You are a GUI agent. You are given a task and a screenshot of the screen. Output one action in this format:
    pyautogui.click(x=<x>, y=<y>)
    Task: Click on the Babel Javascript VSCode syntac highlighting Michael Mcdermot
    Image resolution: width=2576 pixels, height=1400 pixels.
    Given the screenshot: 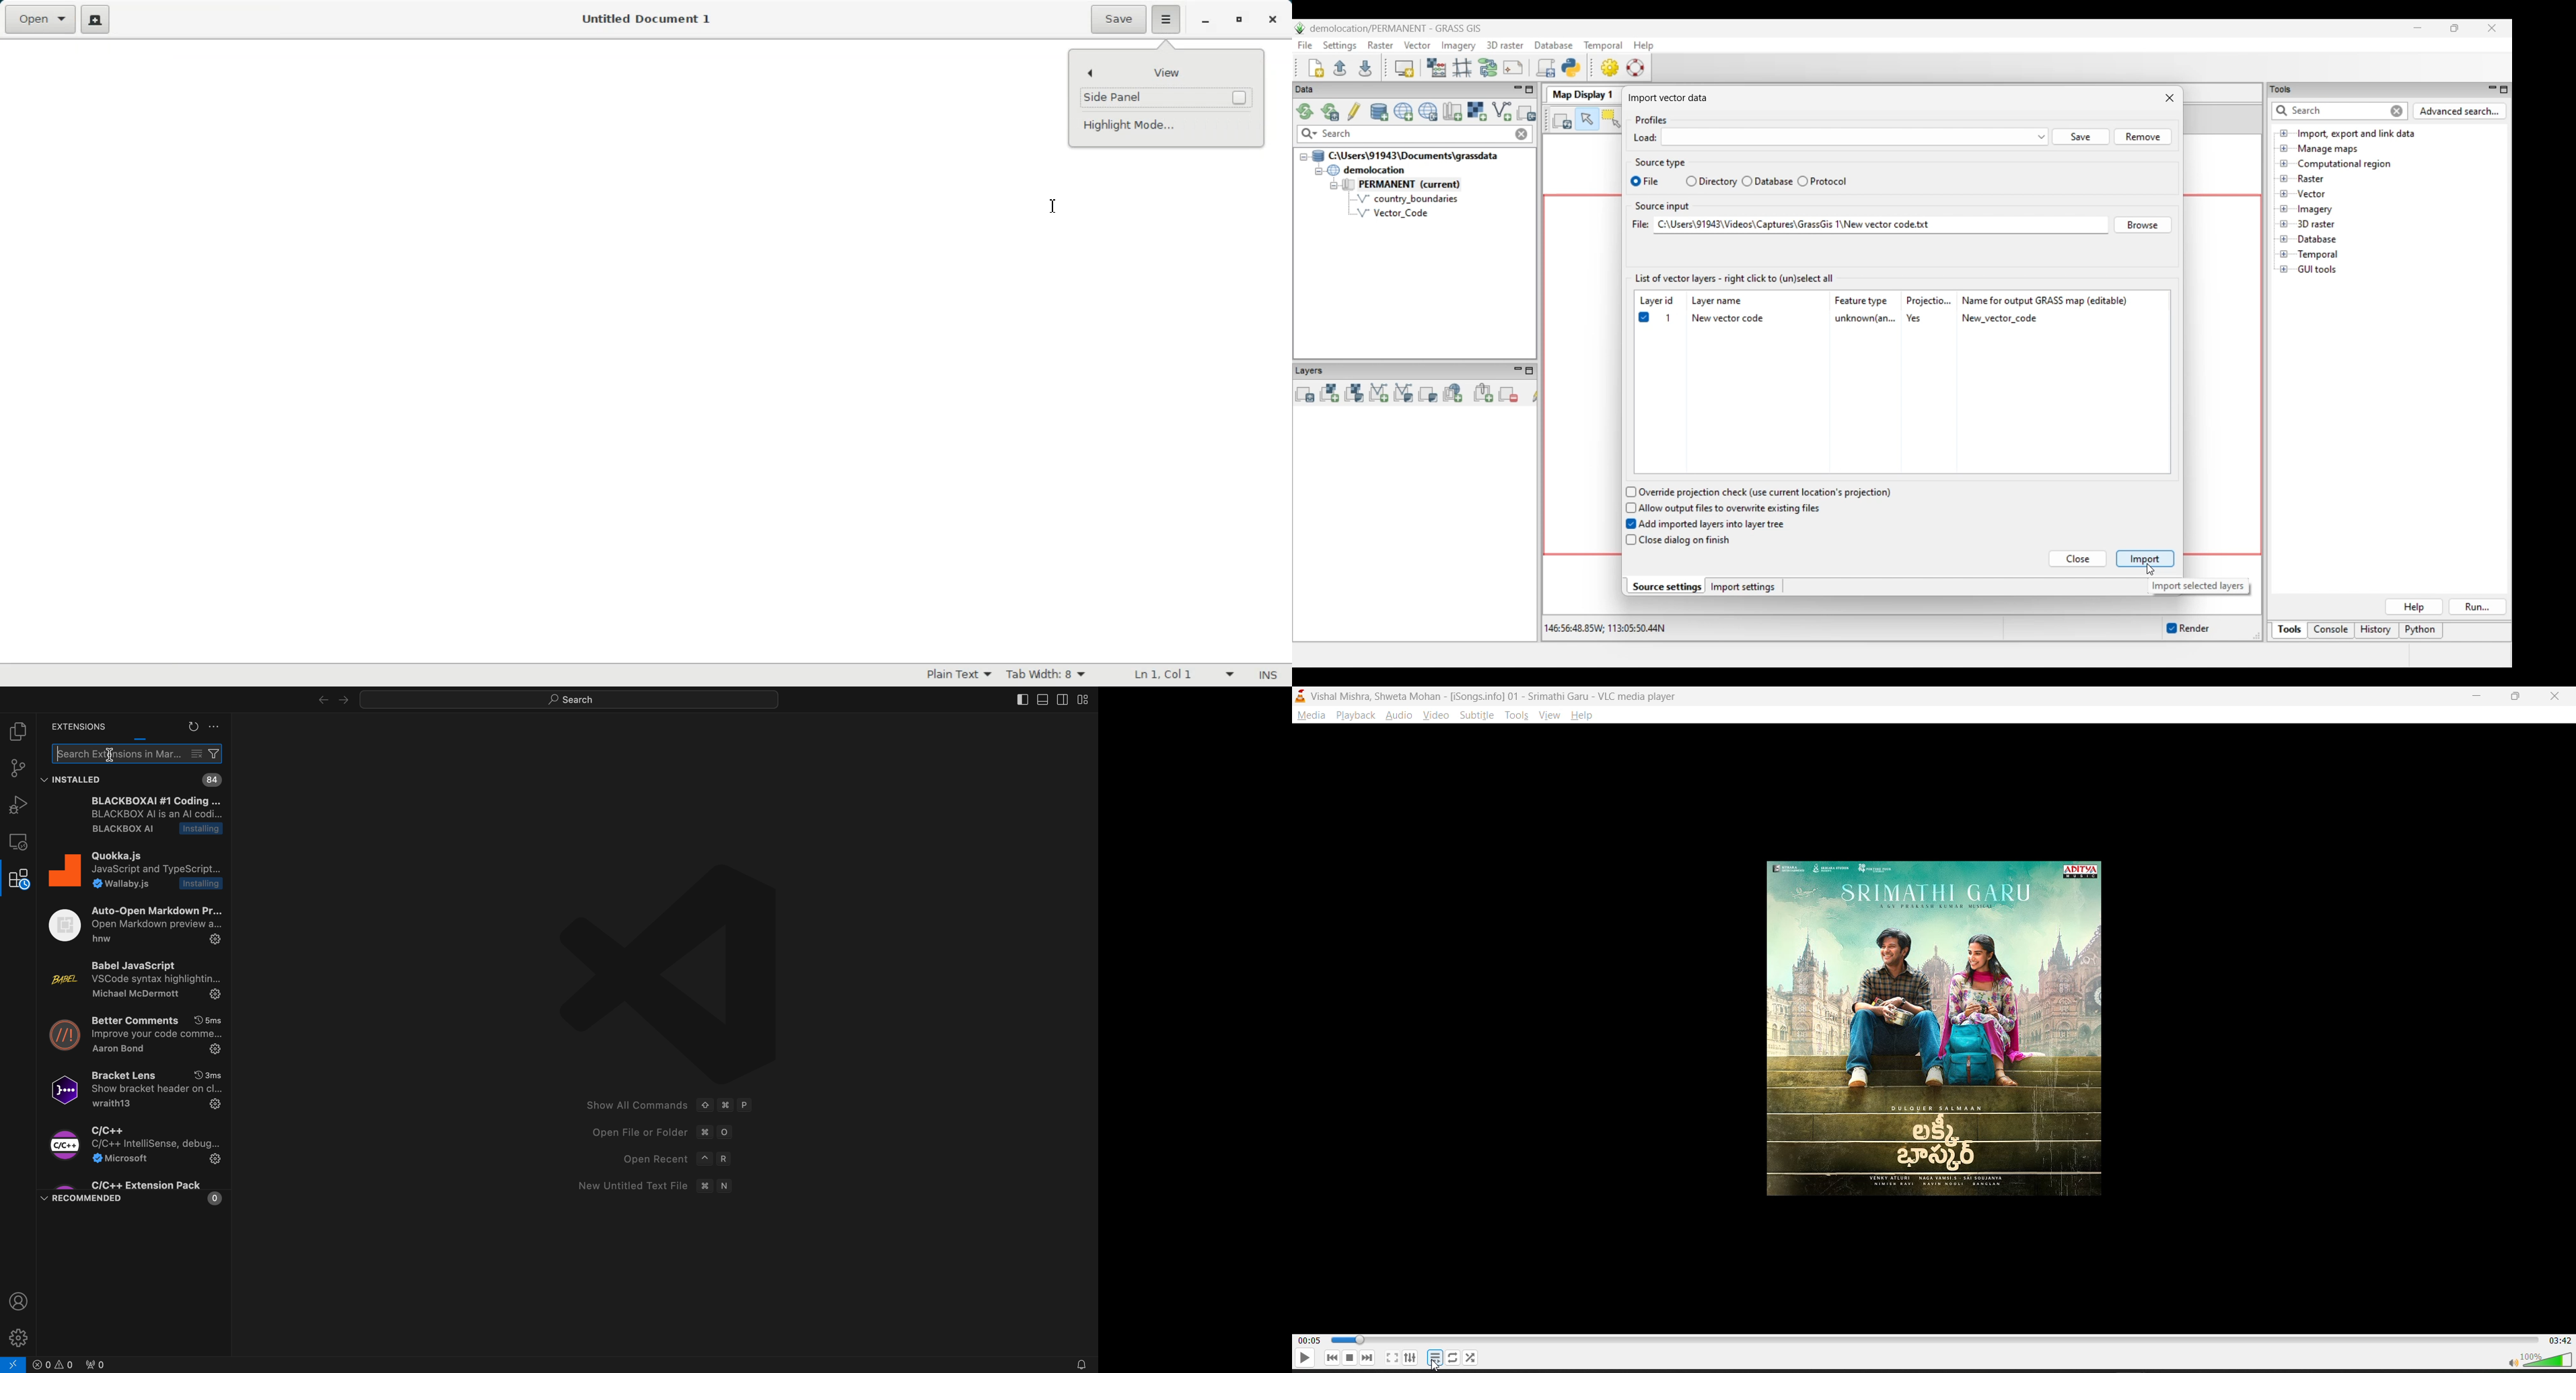 What is the action you would take?
    pyautogui.click(x=141, y=984)
    